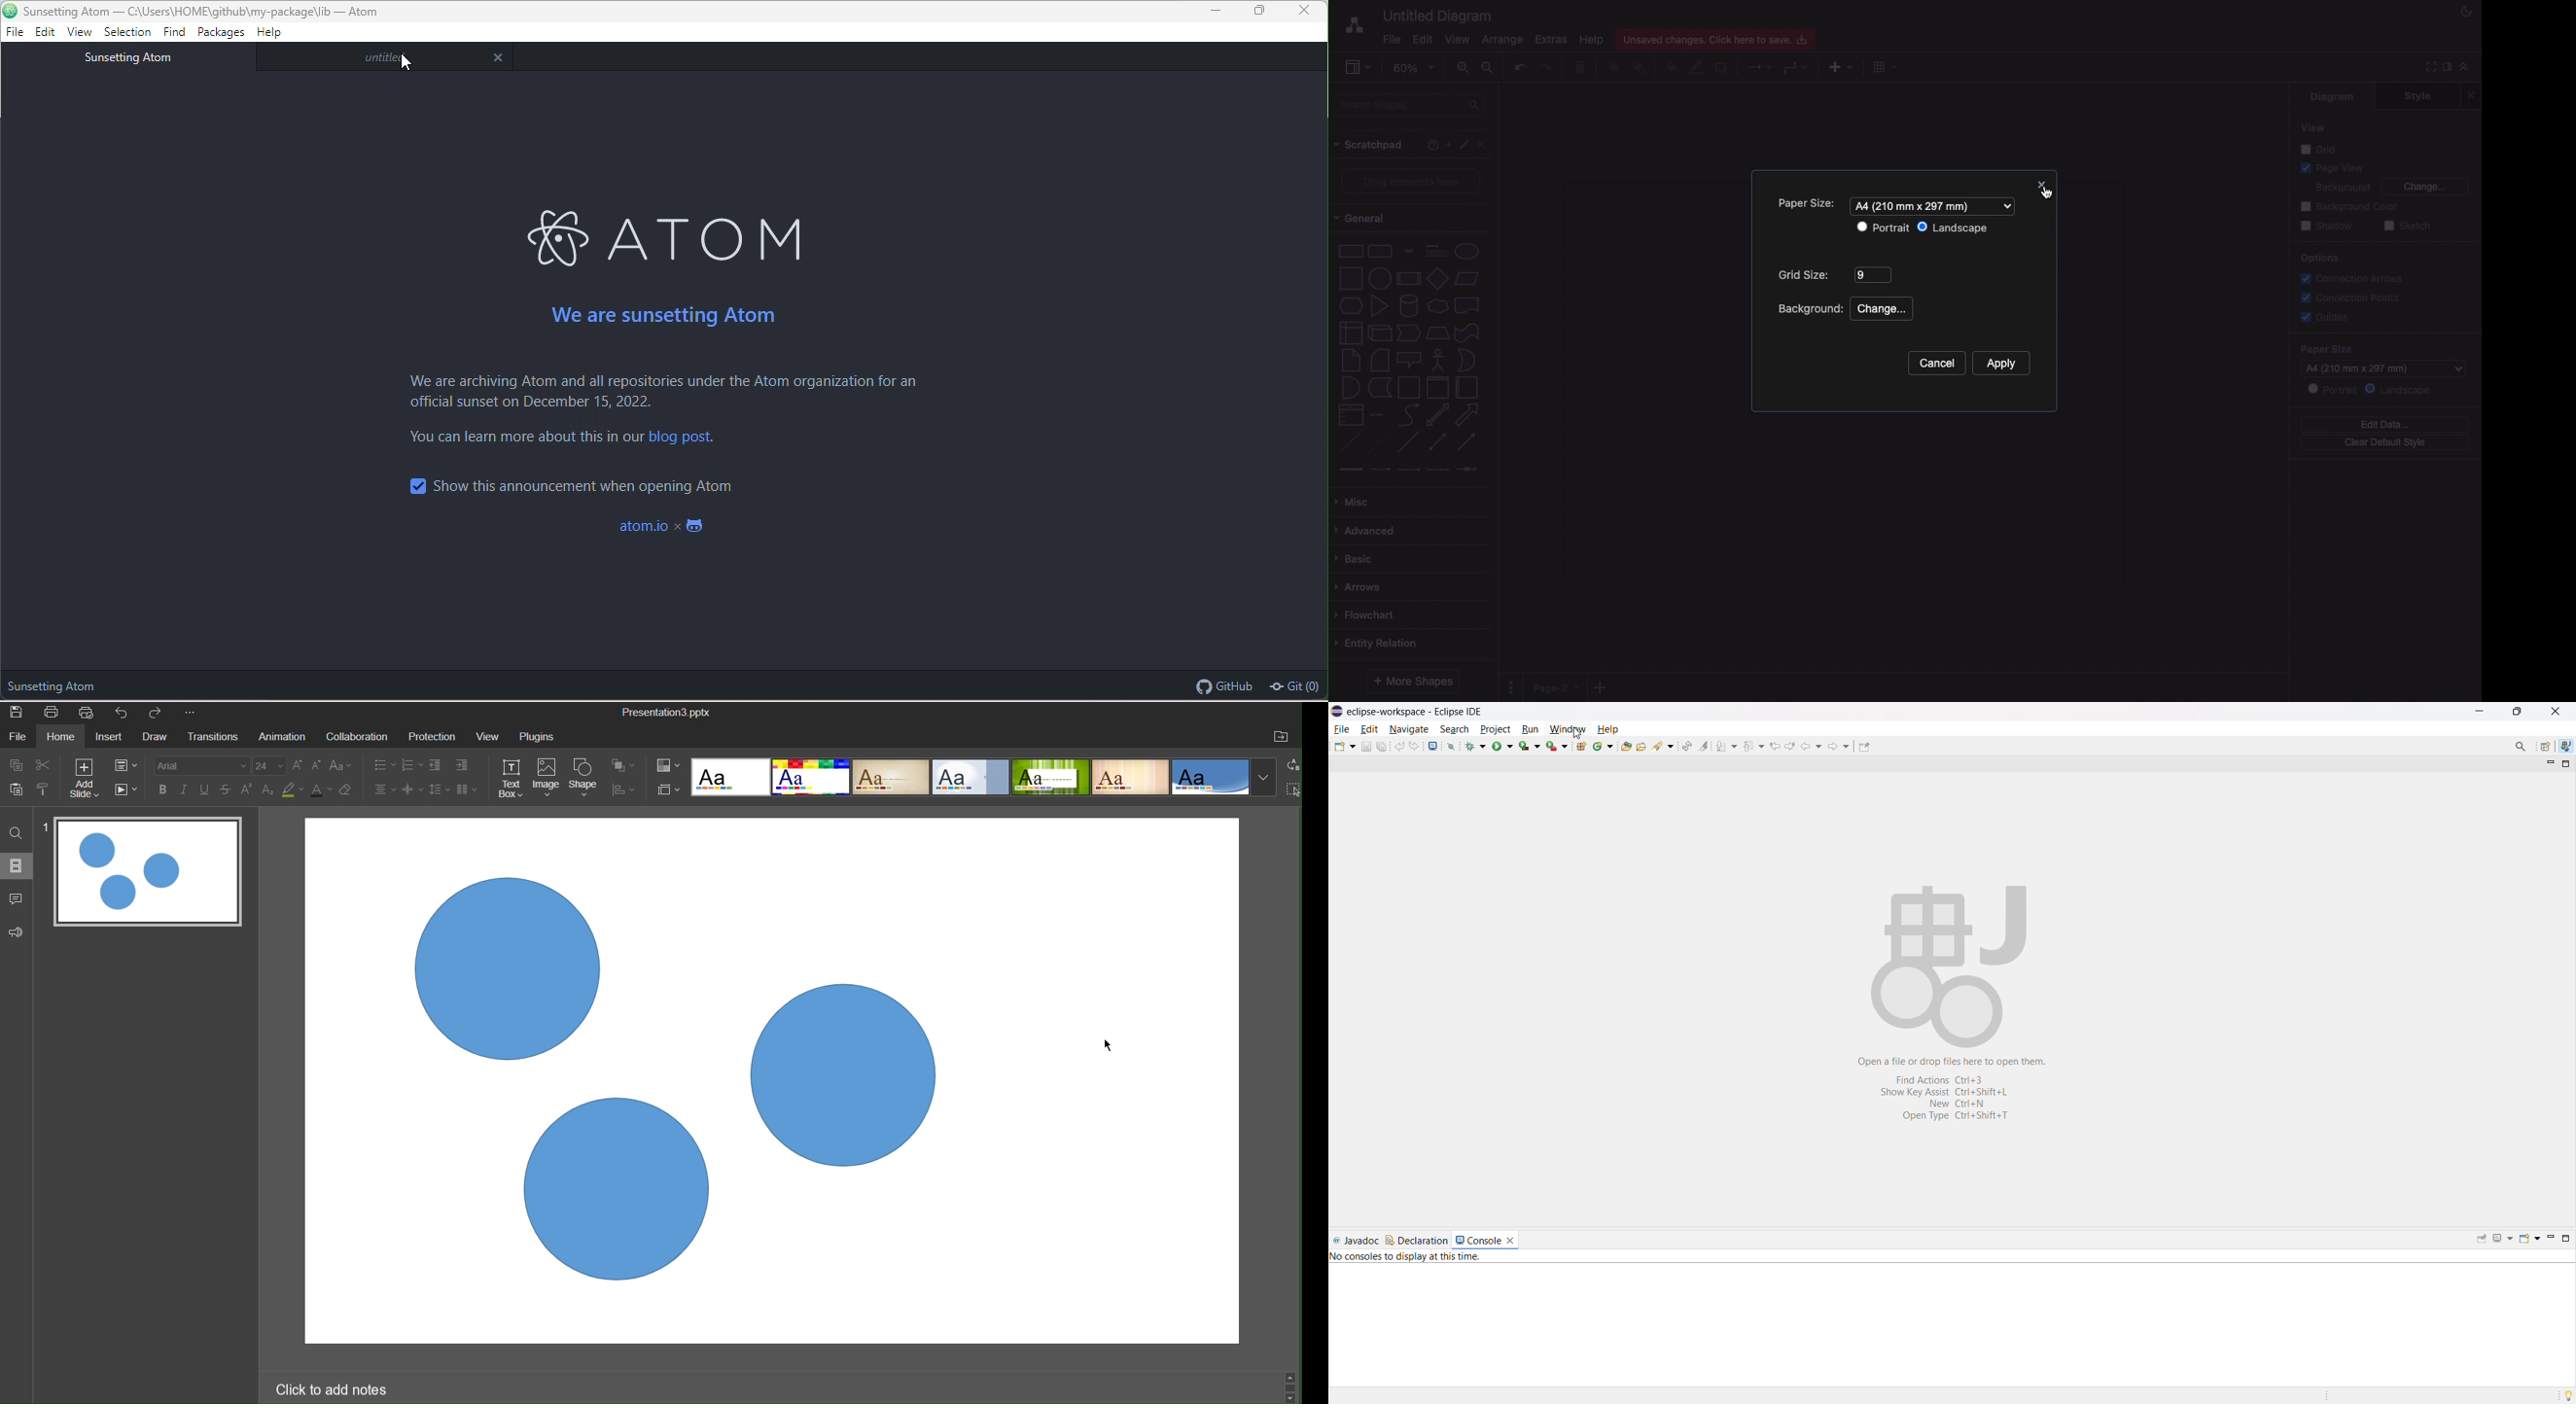  Describe the element at coordinates (1294, 1373) in the screenshot. I see `Scroll up` at that location.